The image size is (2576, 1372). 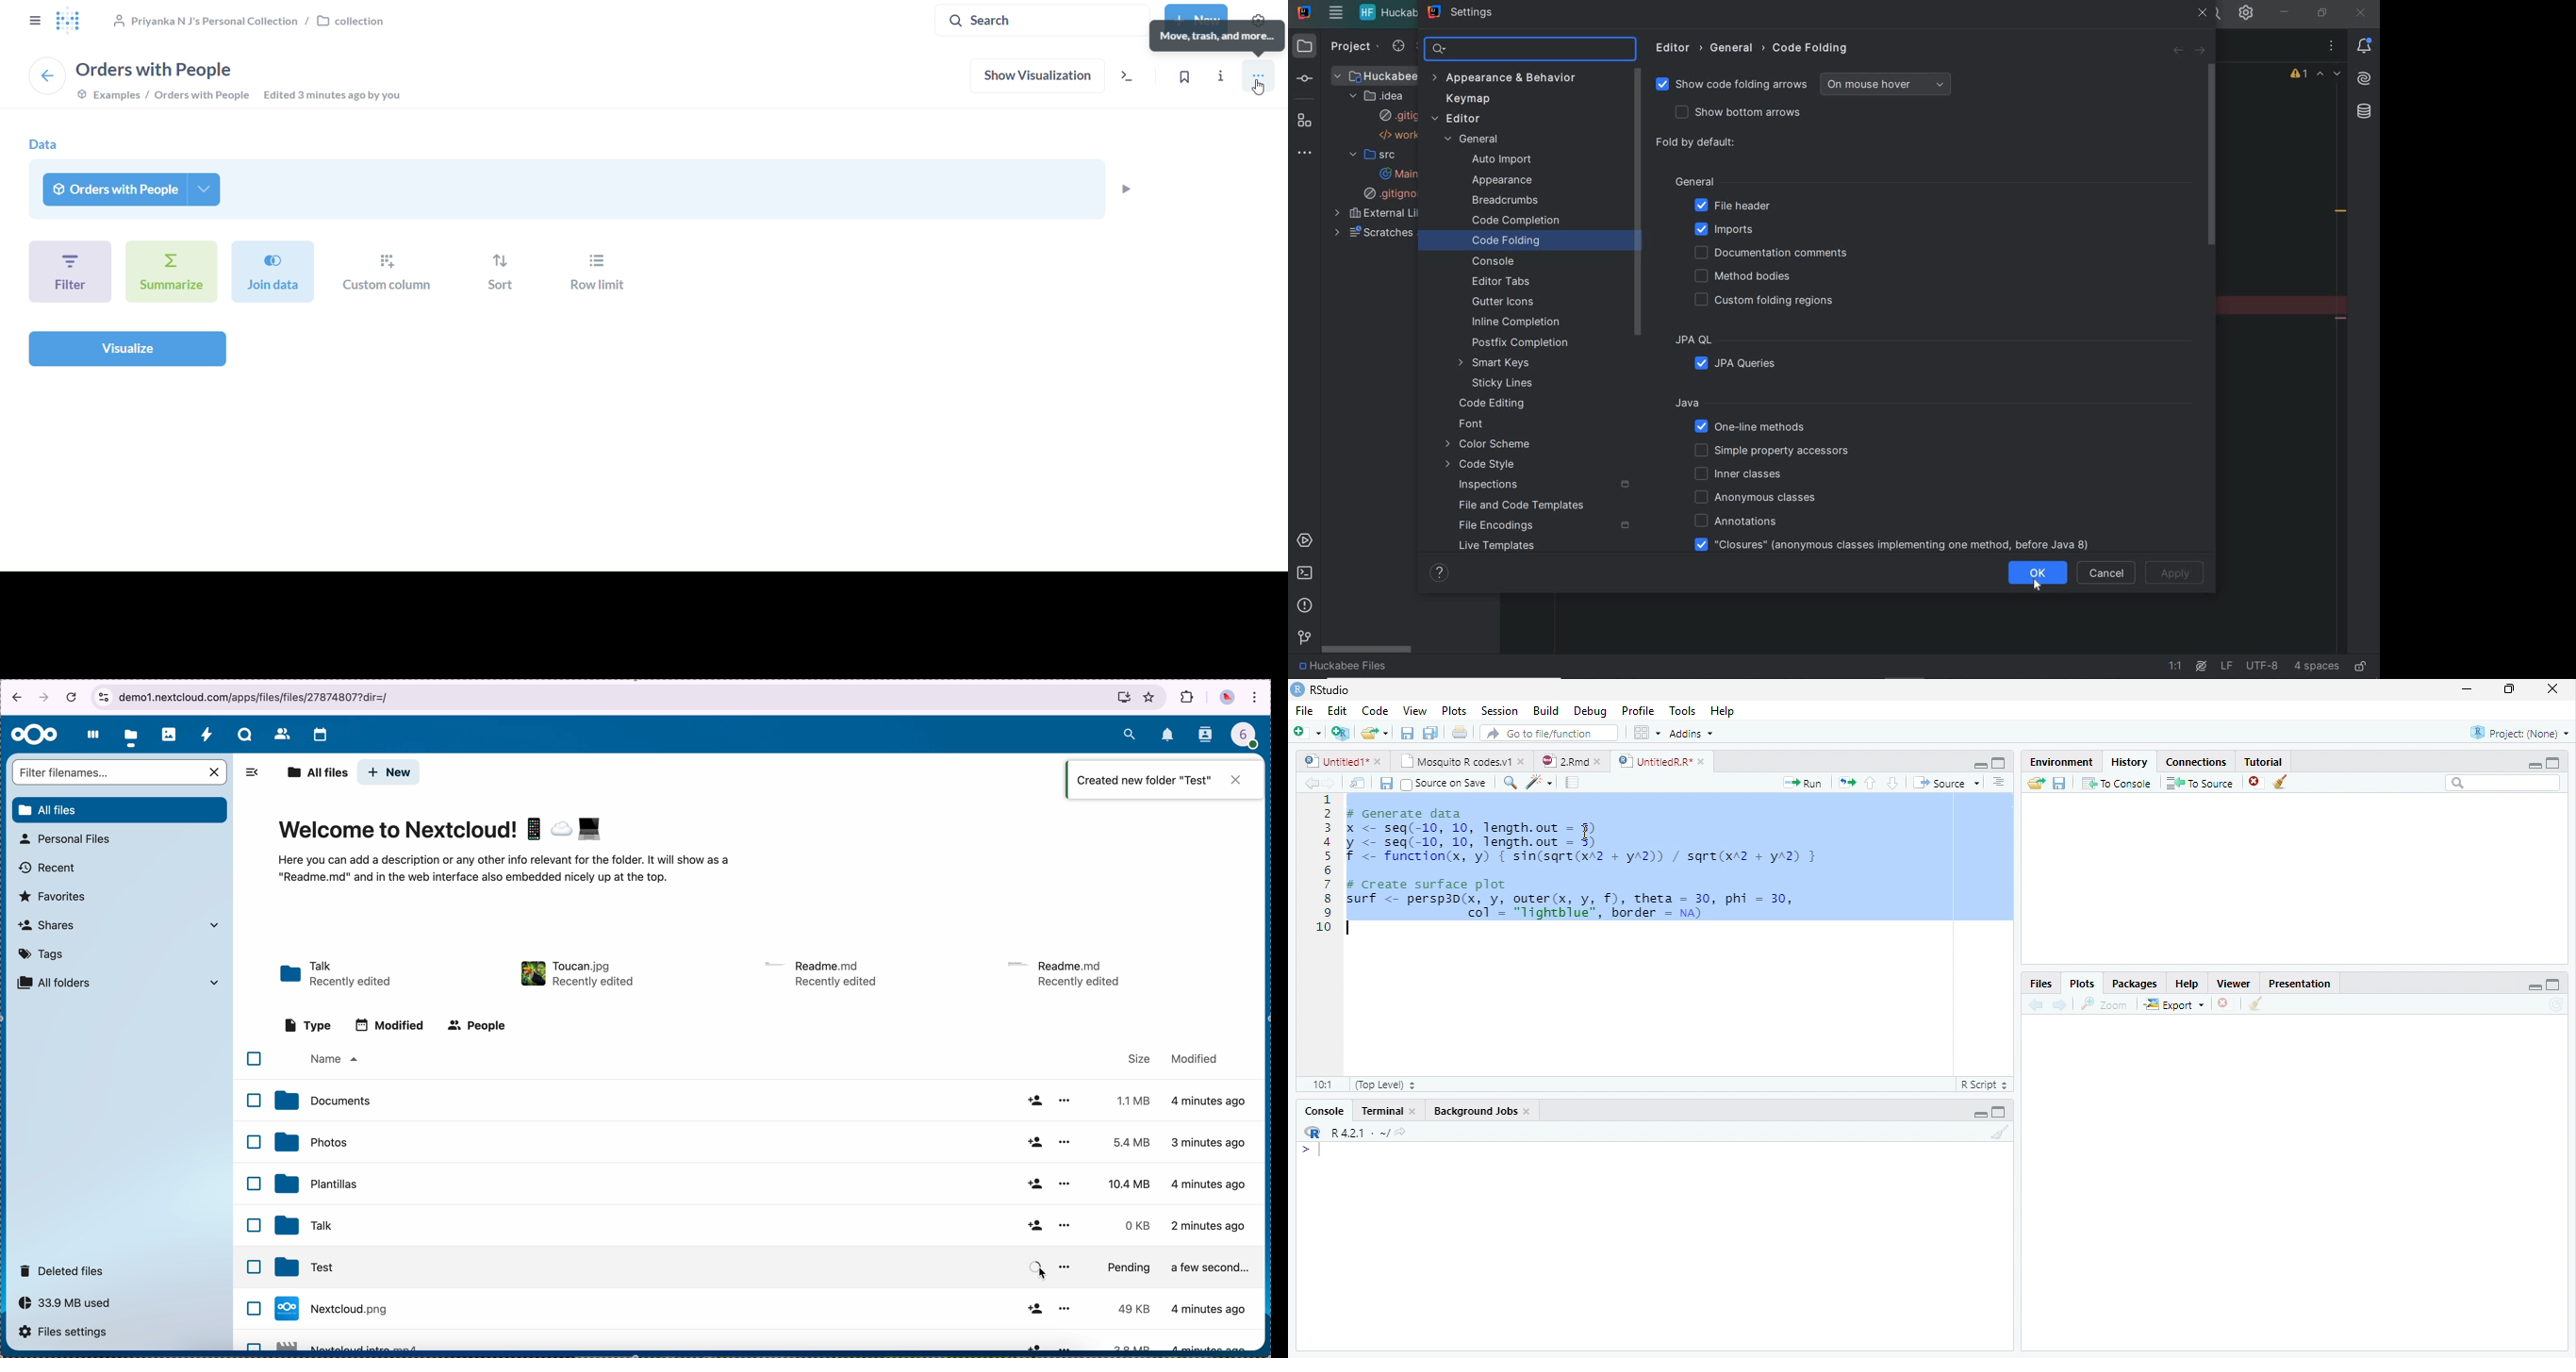 I want to click on cursor, so click(x=1588, y=834).